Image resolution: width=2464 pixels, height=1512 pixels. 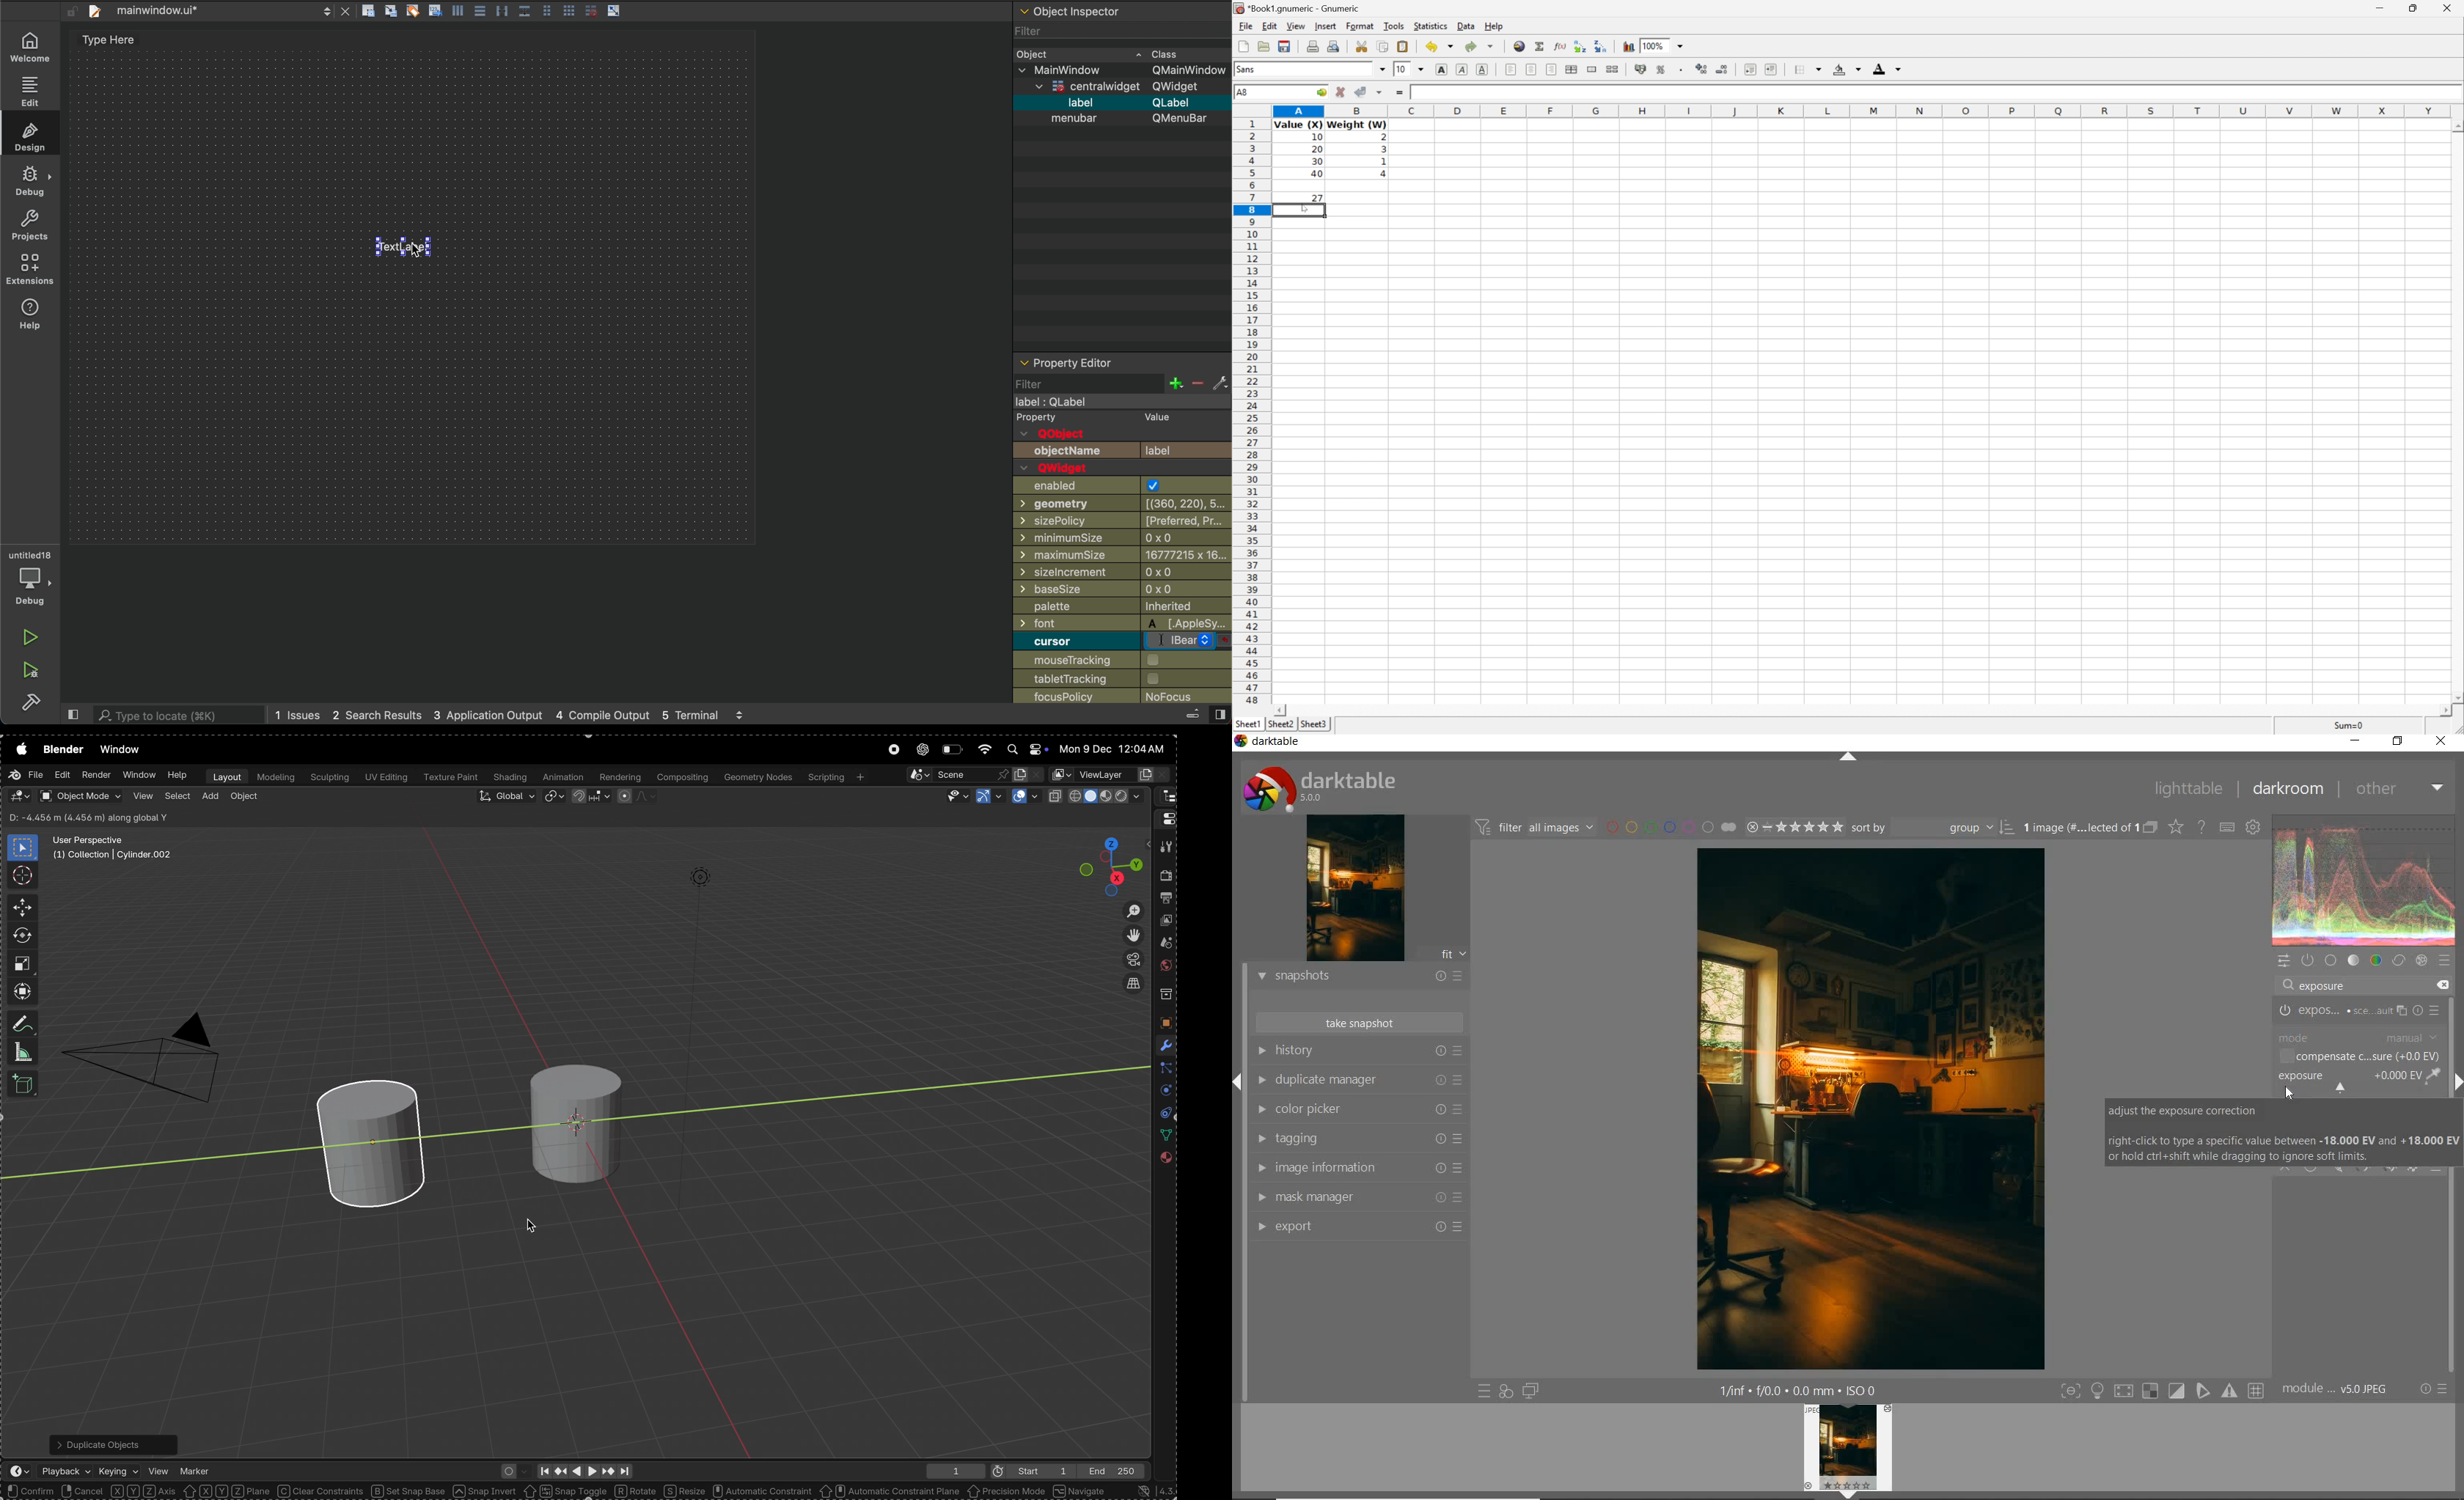 I want to click on automatic constraint, so click(x=760, y=1492).